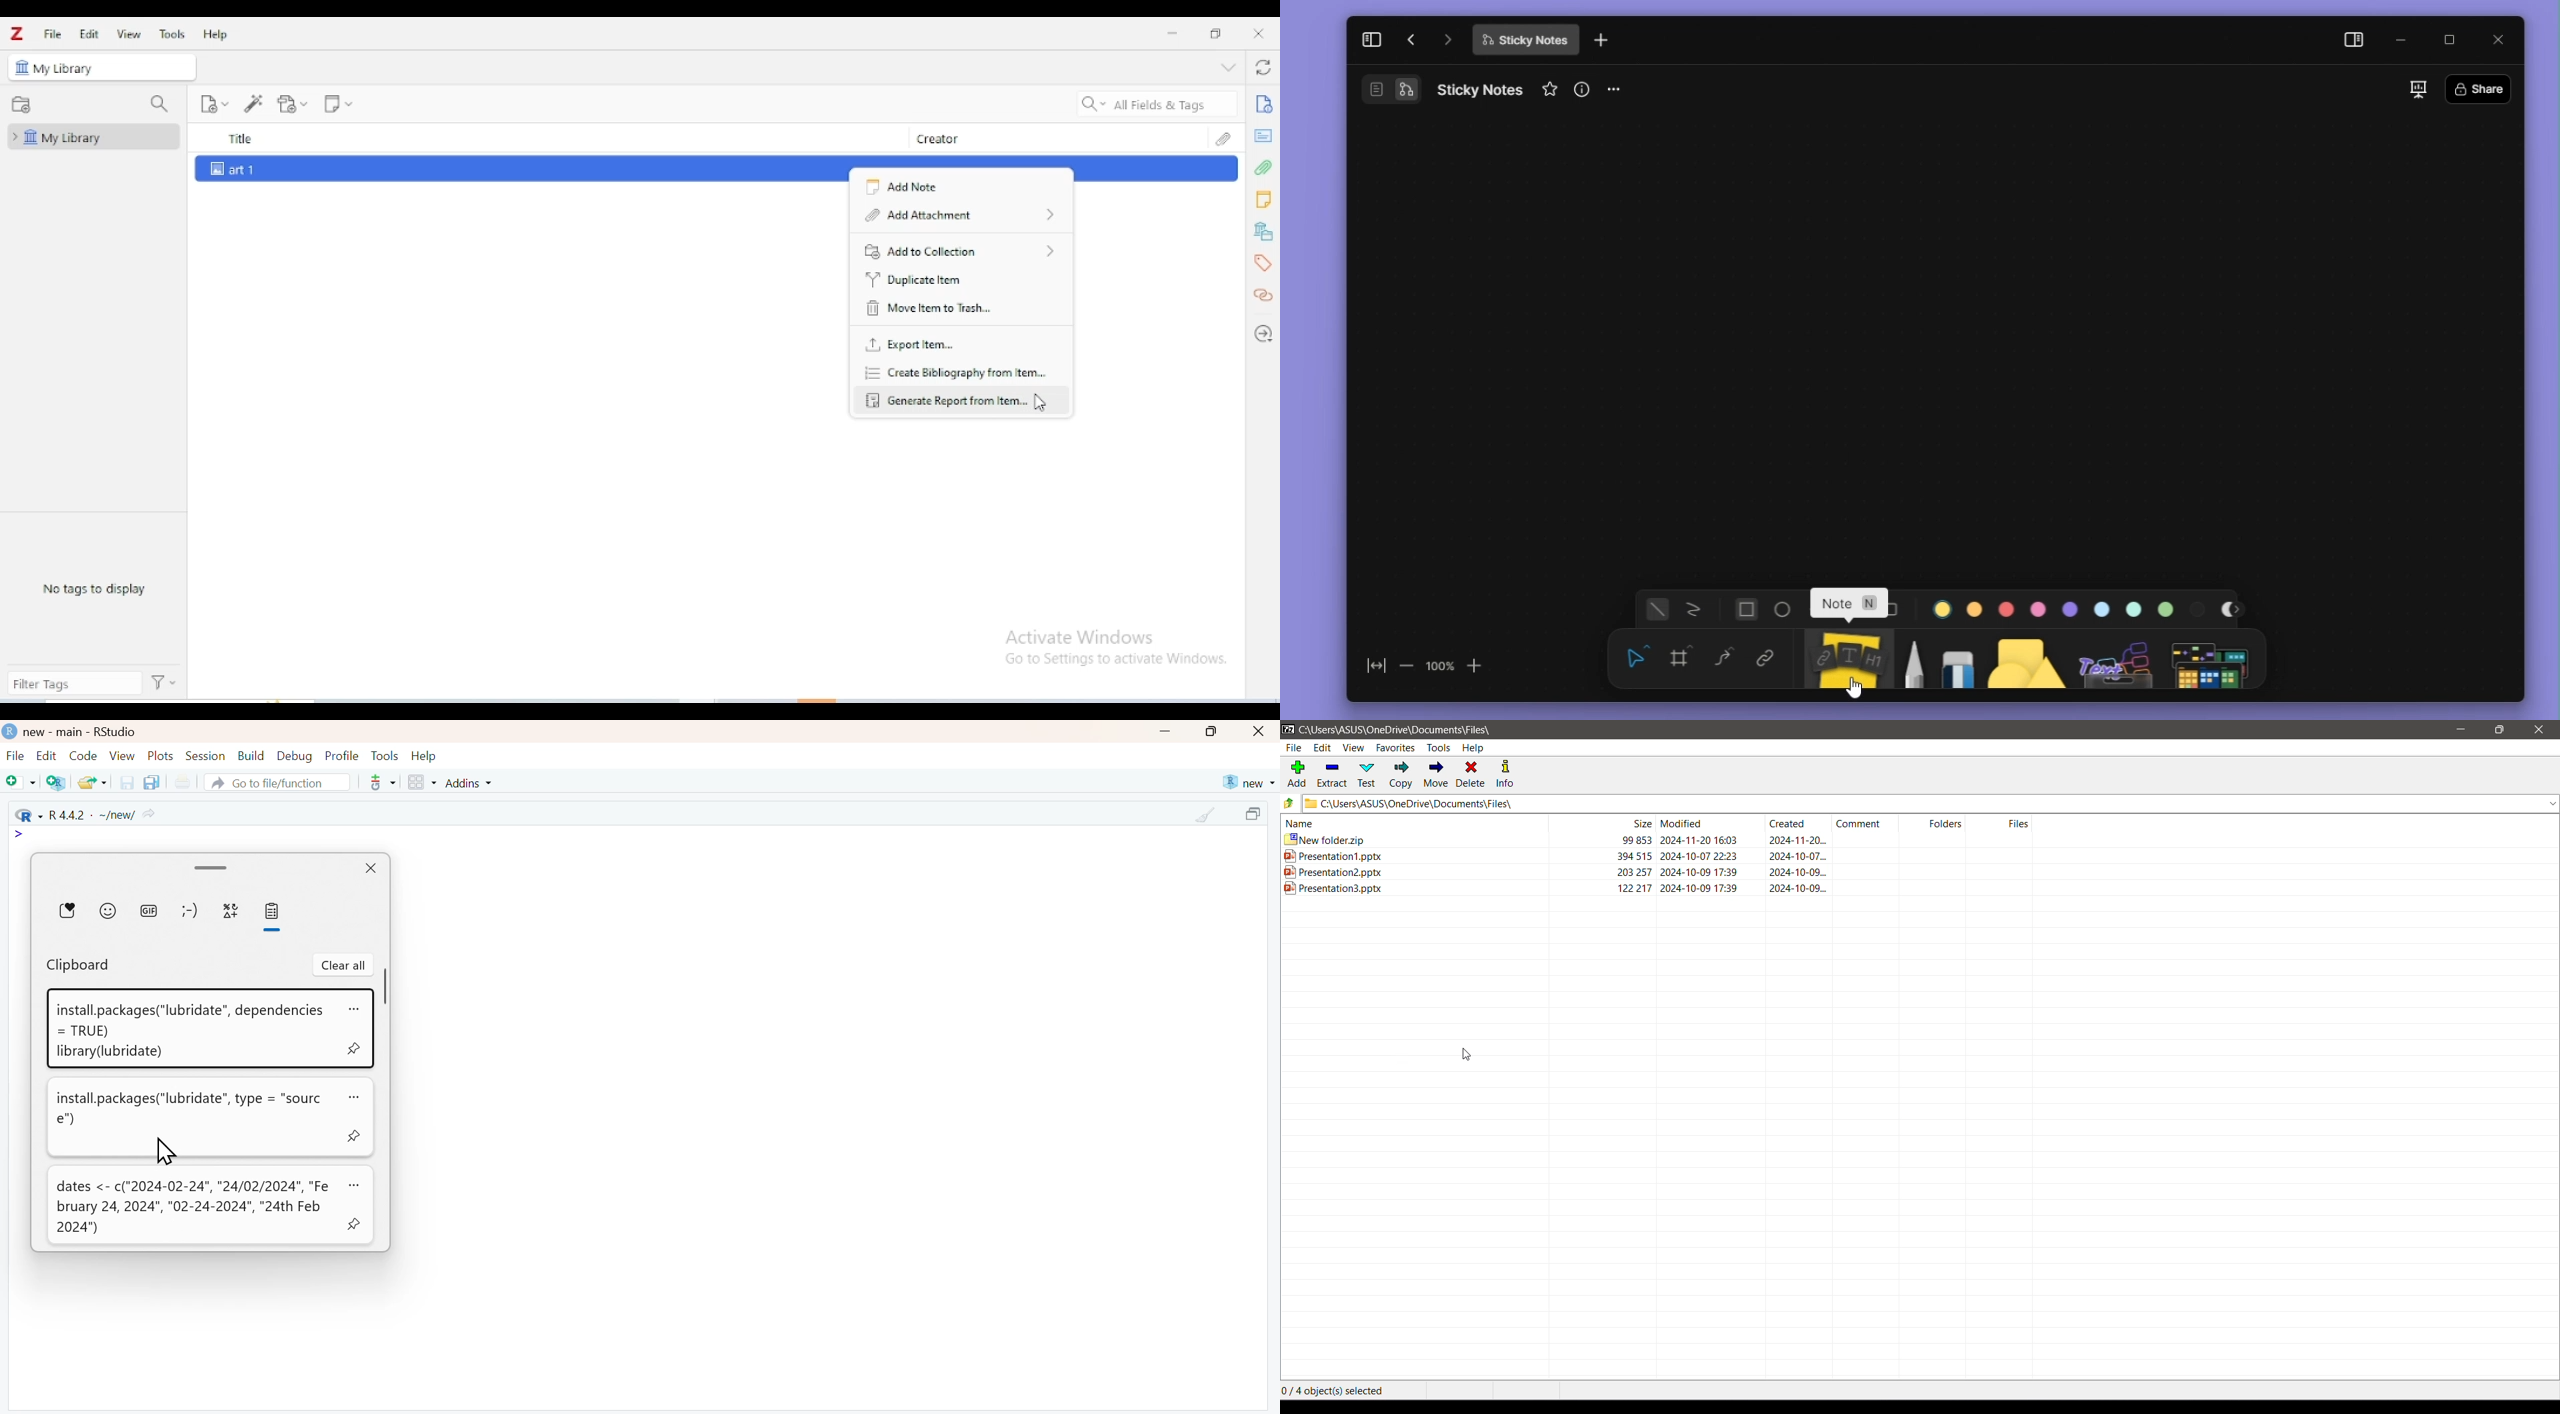 The image size is (2576, 1428). What do you see at coordinates (957, 372) in the screenshot?
I see `create bibliography from item` at bounding box center [957, 372].